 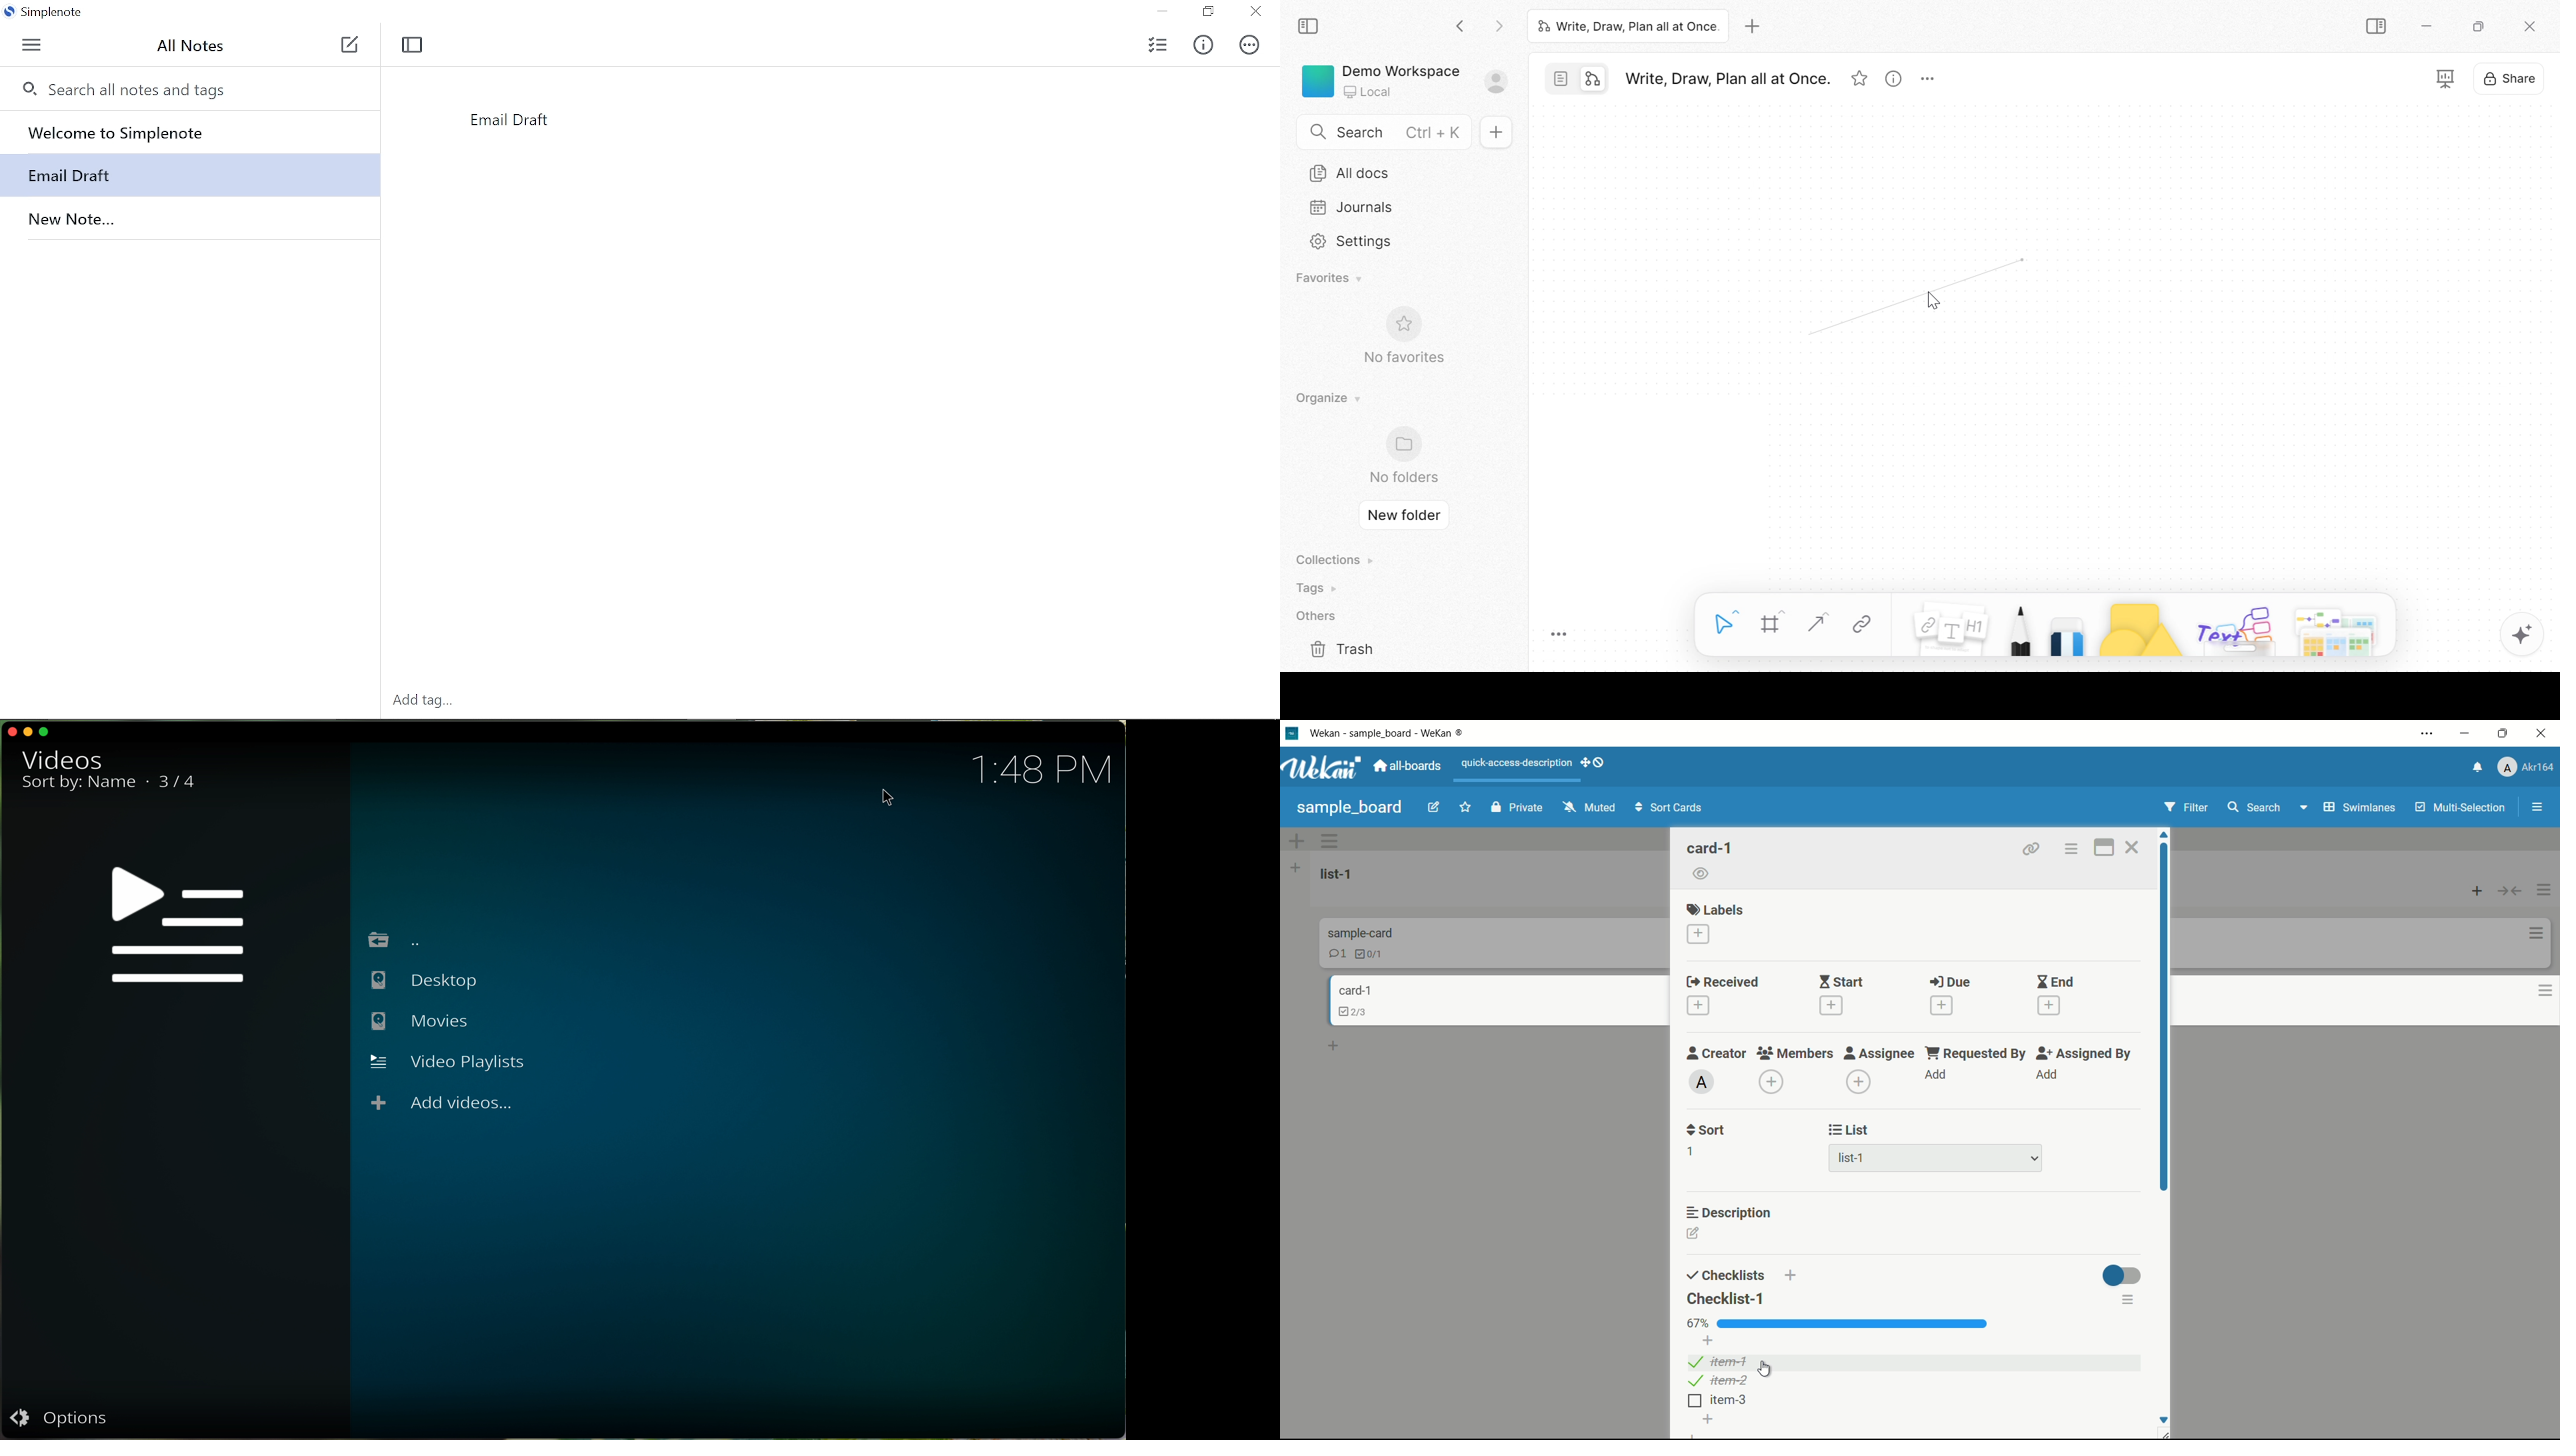 What do you see at coordinates (31, 49) in the screenshot?
I see `Menu` at bounding box center [31, 49].